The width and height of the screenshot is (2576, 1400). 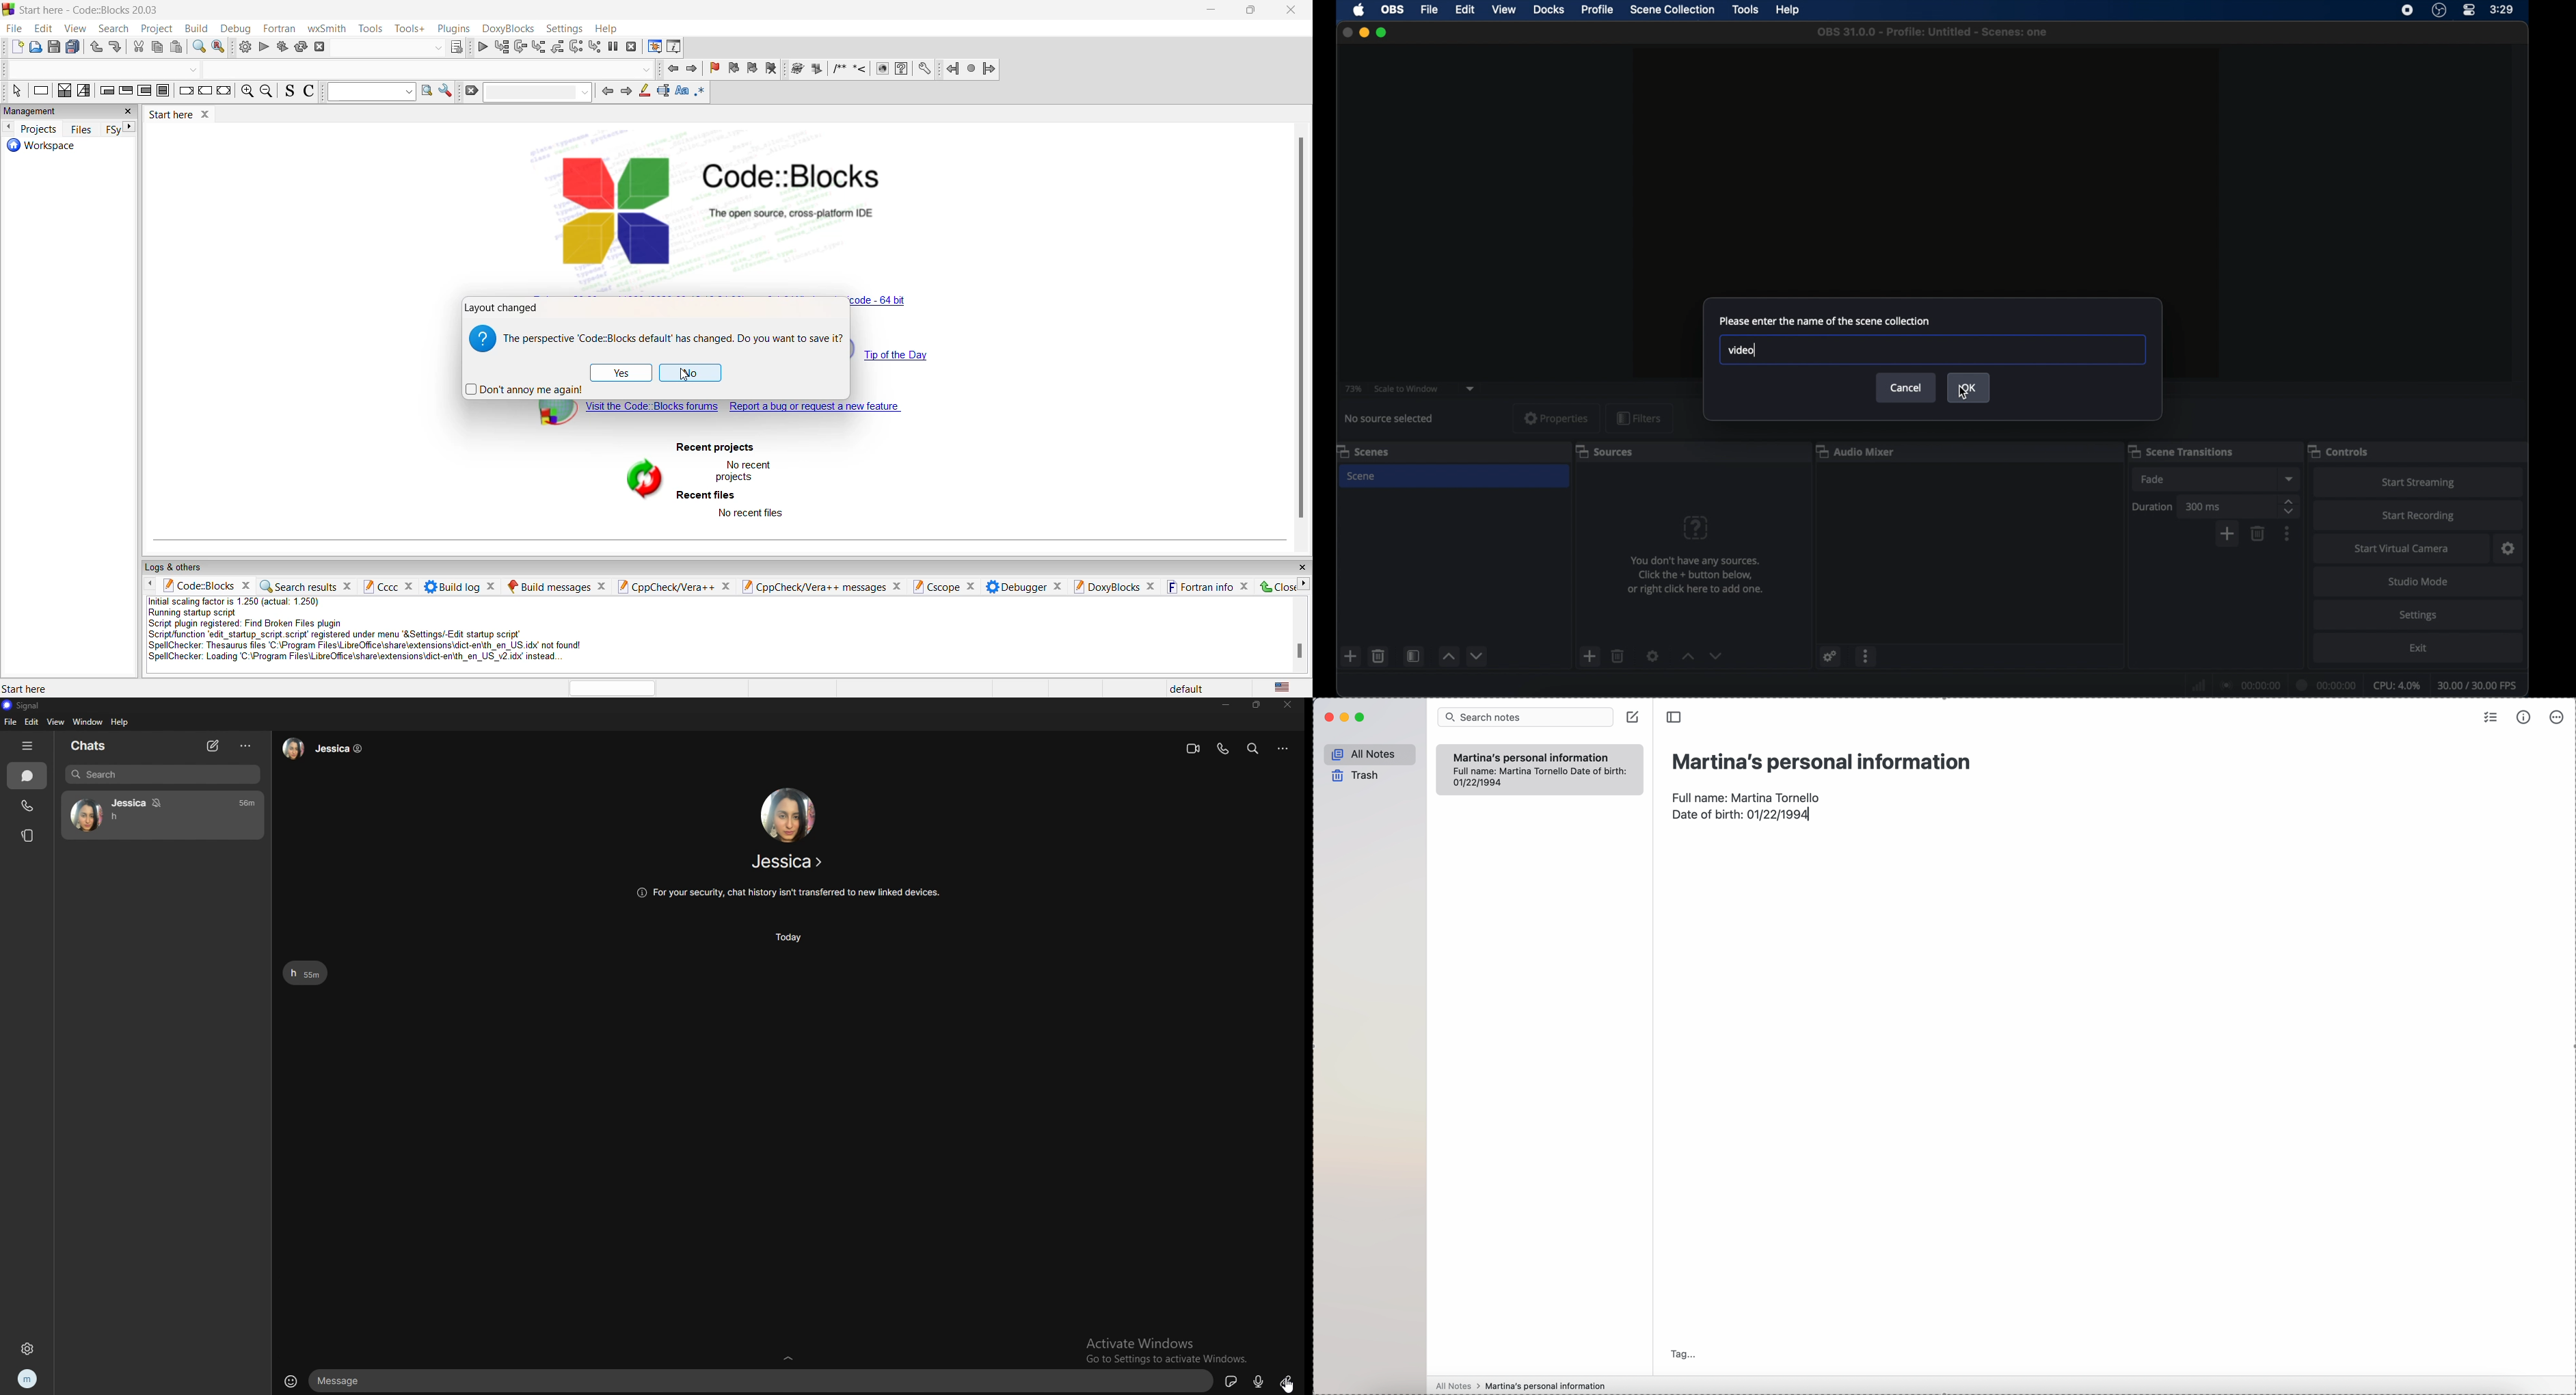 I want to click on search result pane, so click(x=297, y=586).